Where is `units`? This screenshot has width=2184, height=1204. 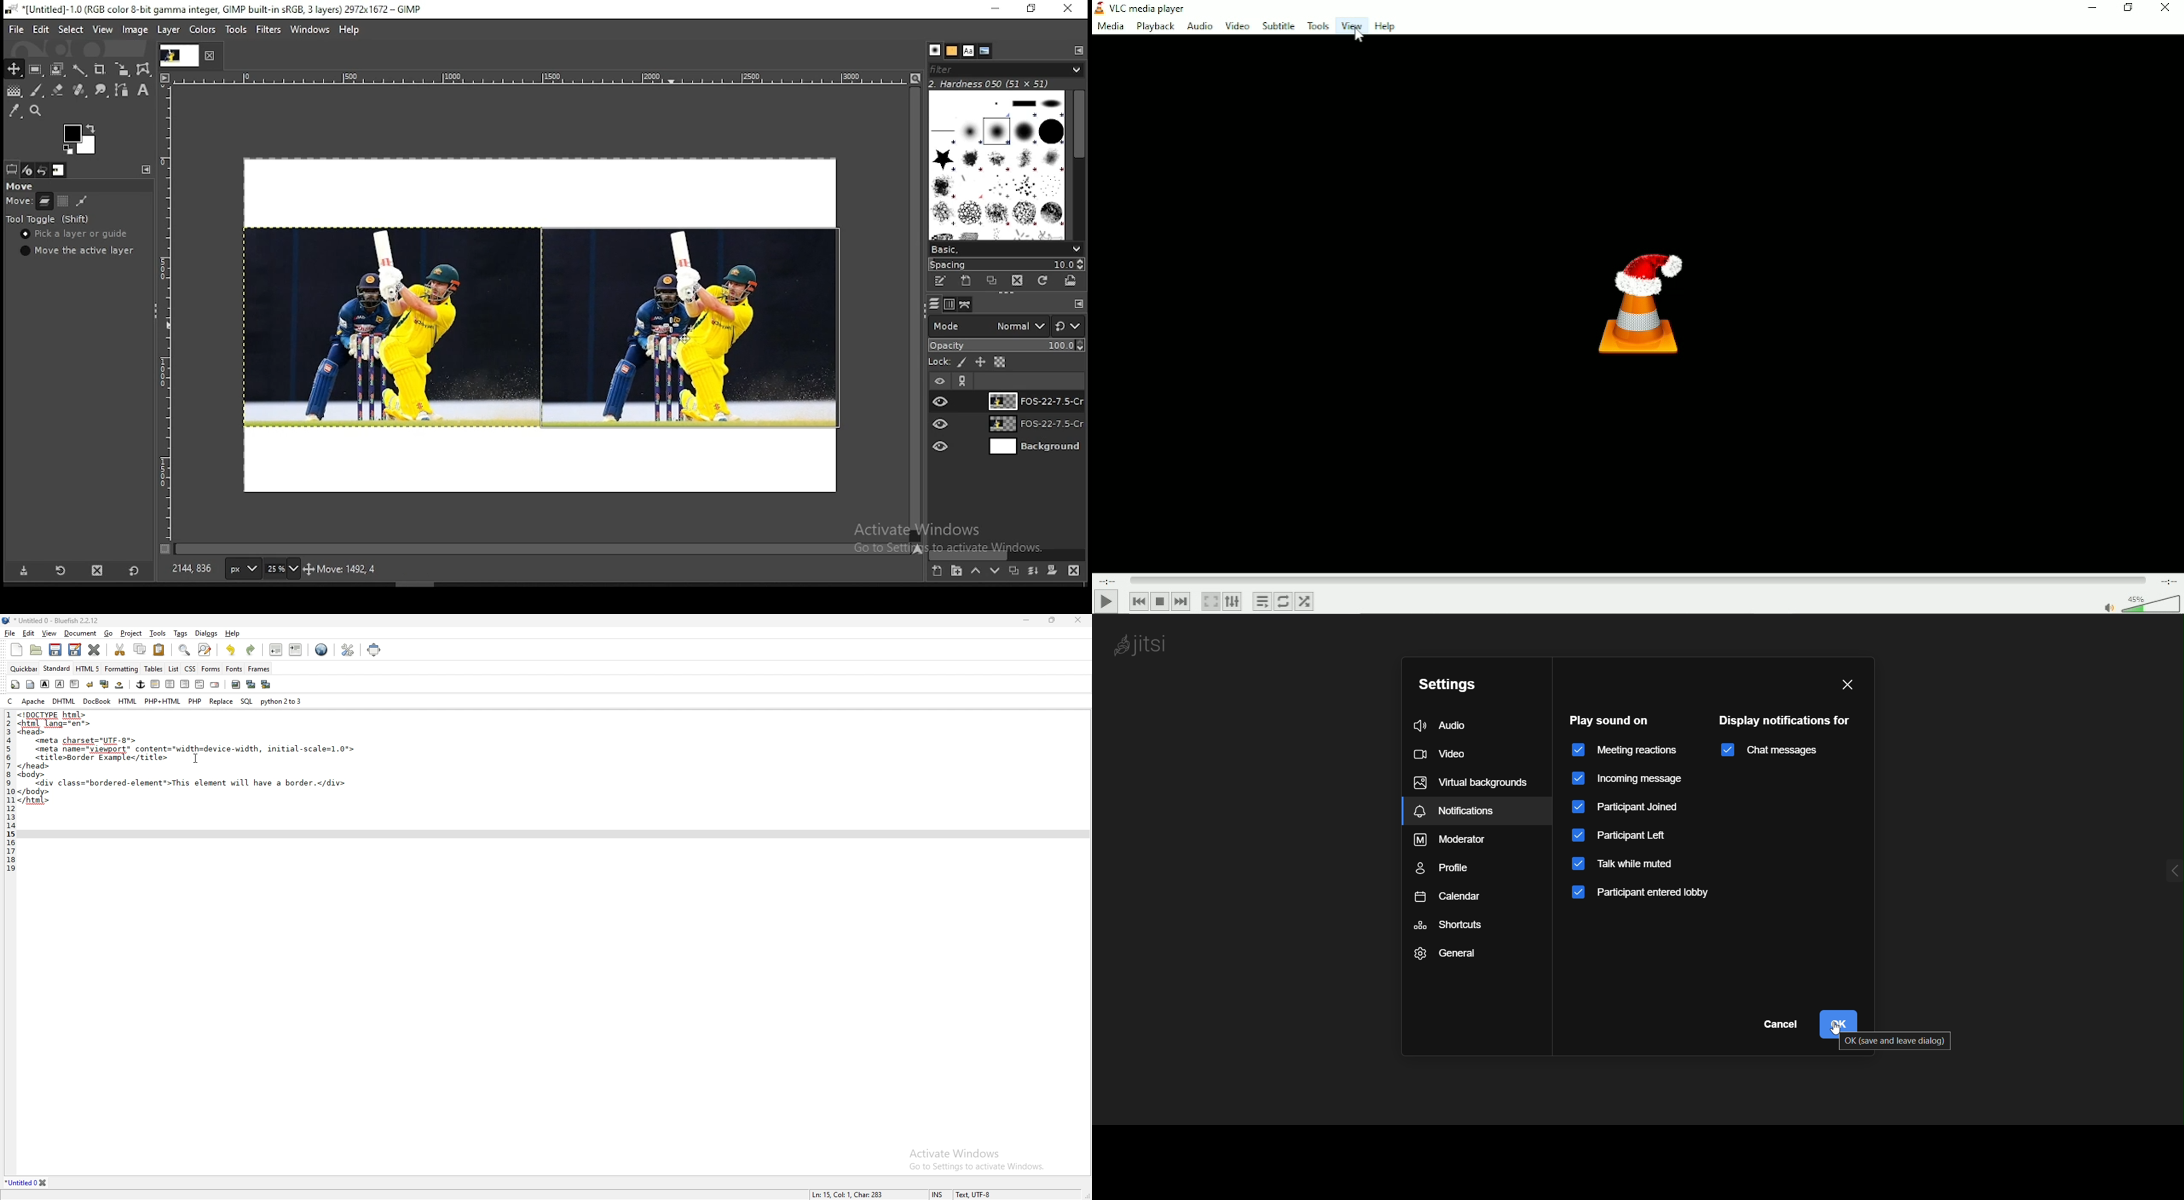
units is located at coordinates (243, 570).